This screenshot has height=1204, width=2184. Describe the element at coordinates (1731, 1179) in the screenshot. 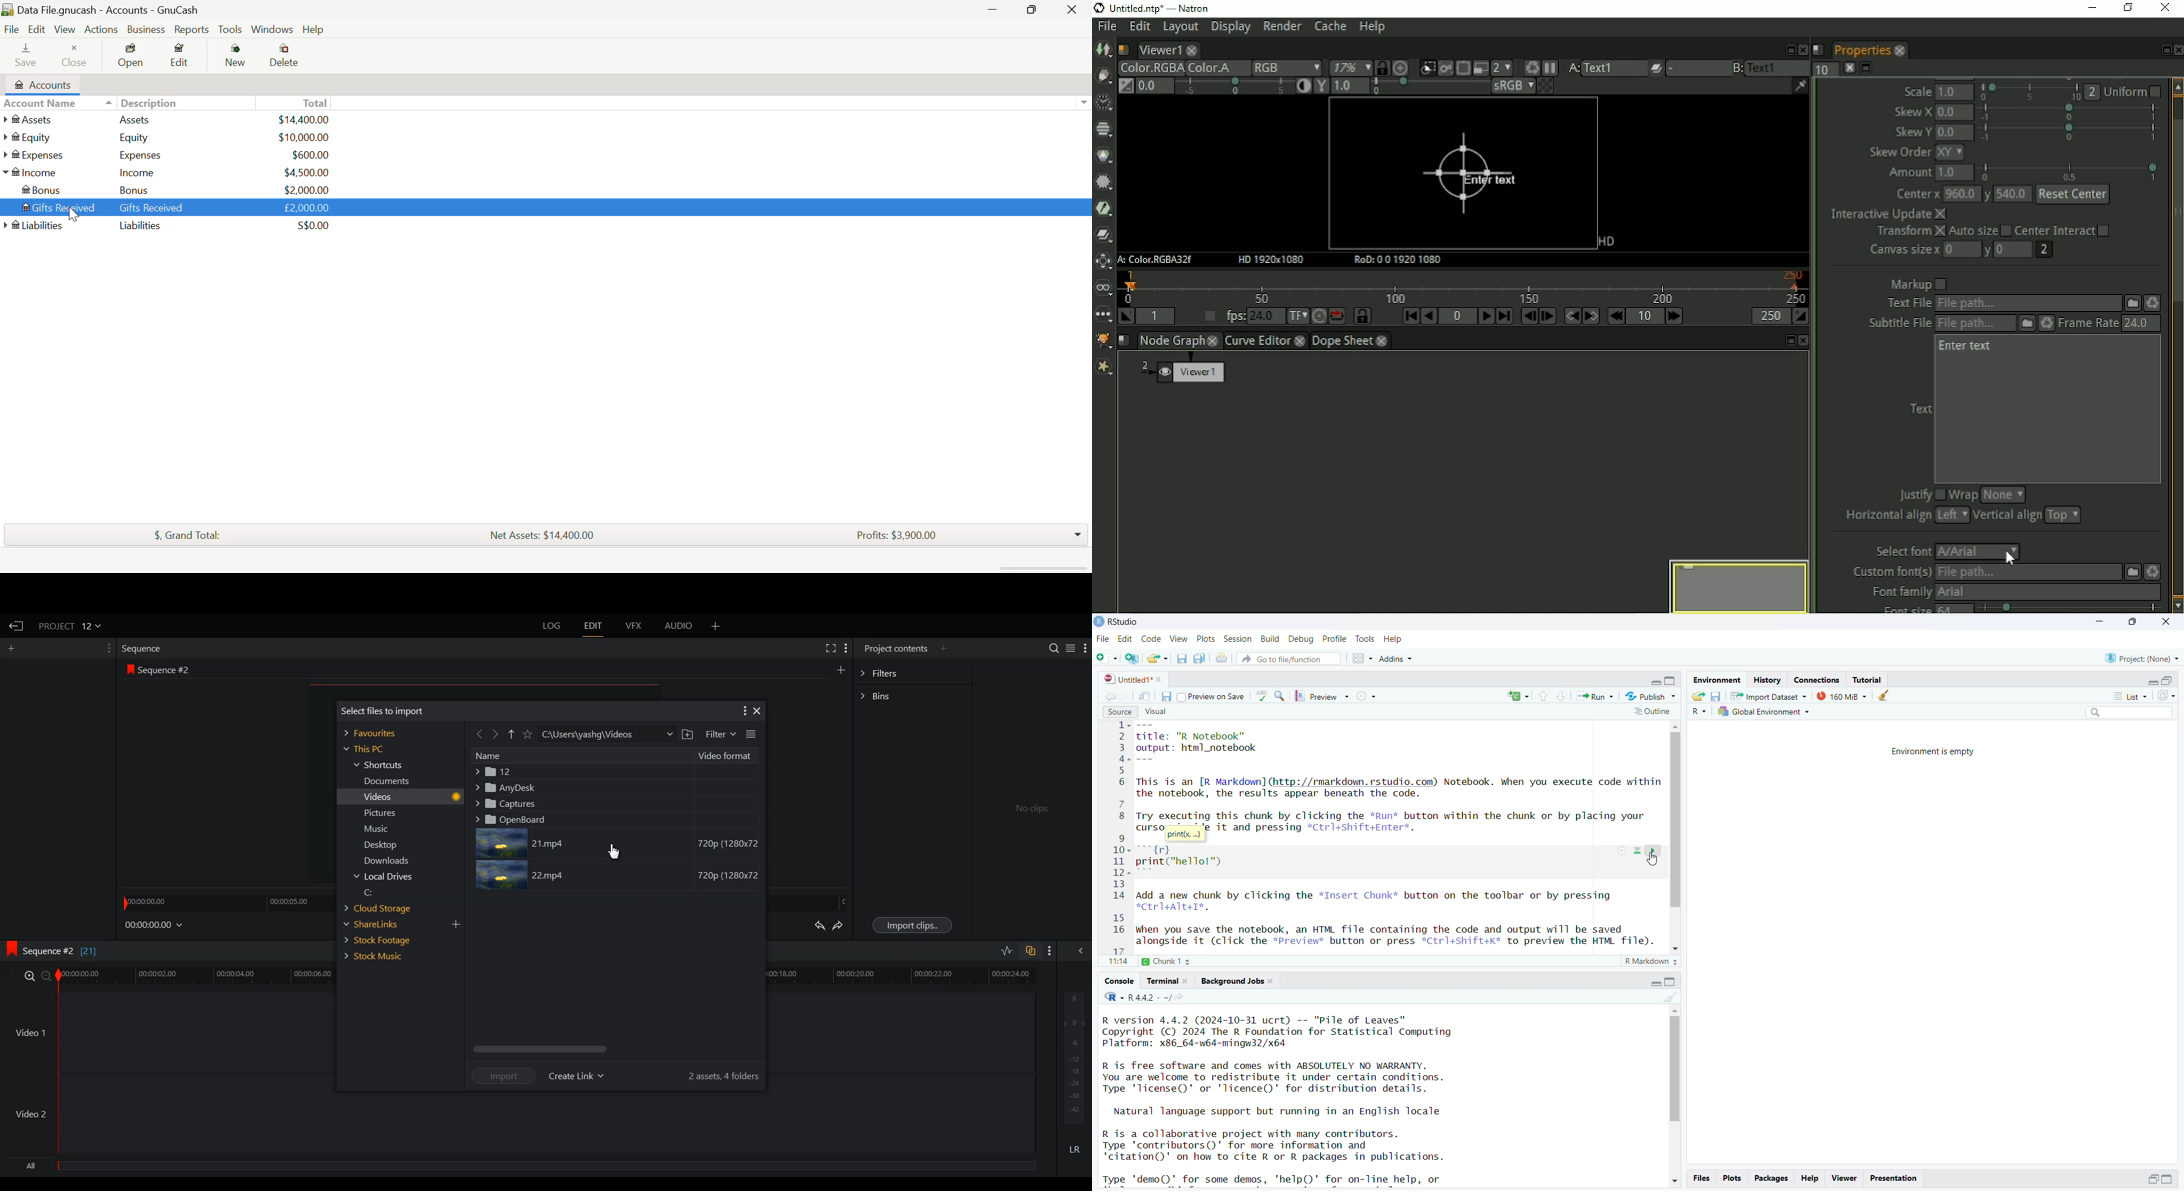

I see `plots` at that location.